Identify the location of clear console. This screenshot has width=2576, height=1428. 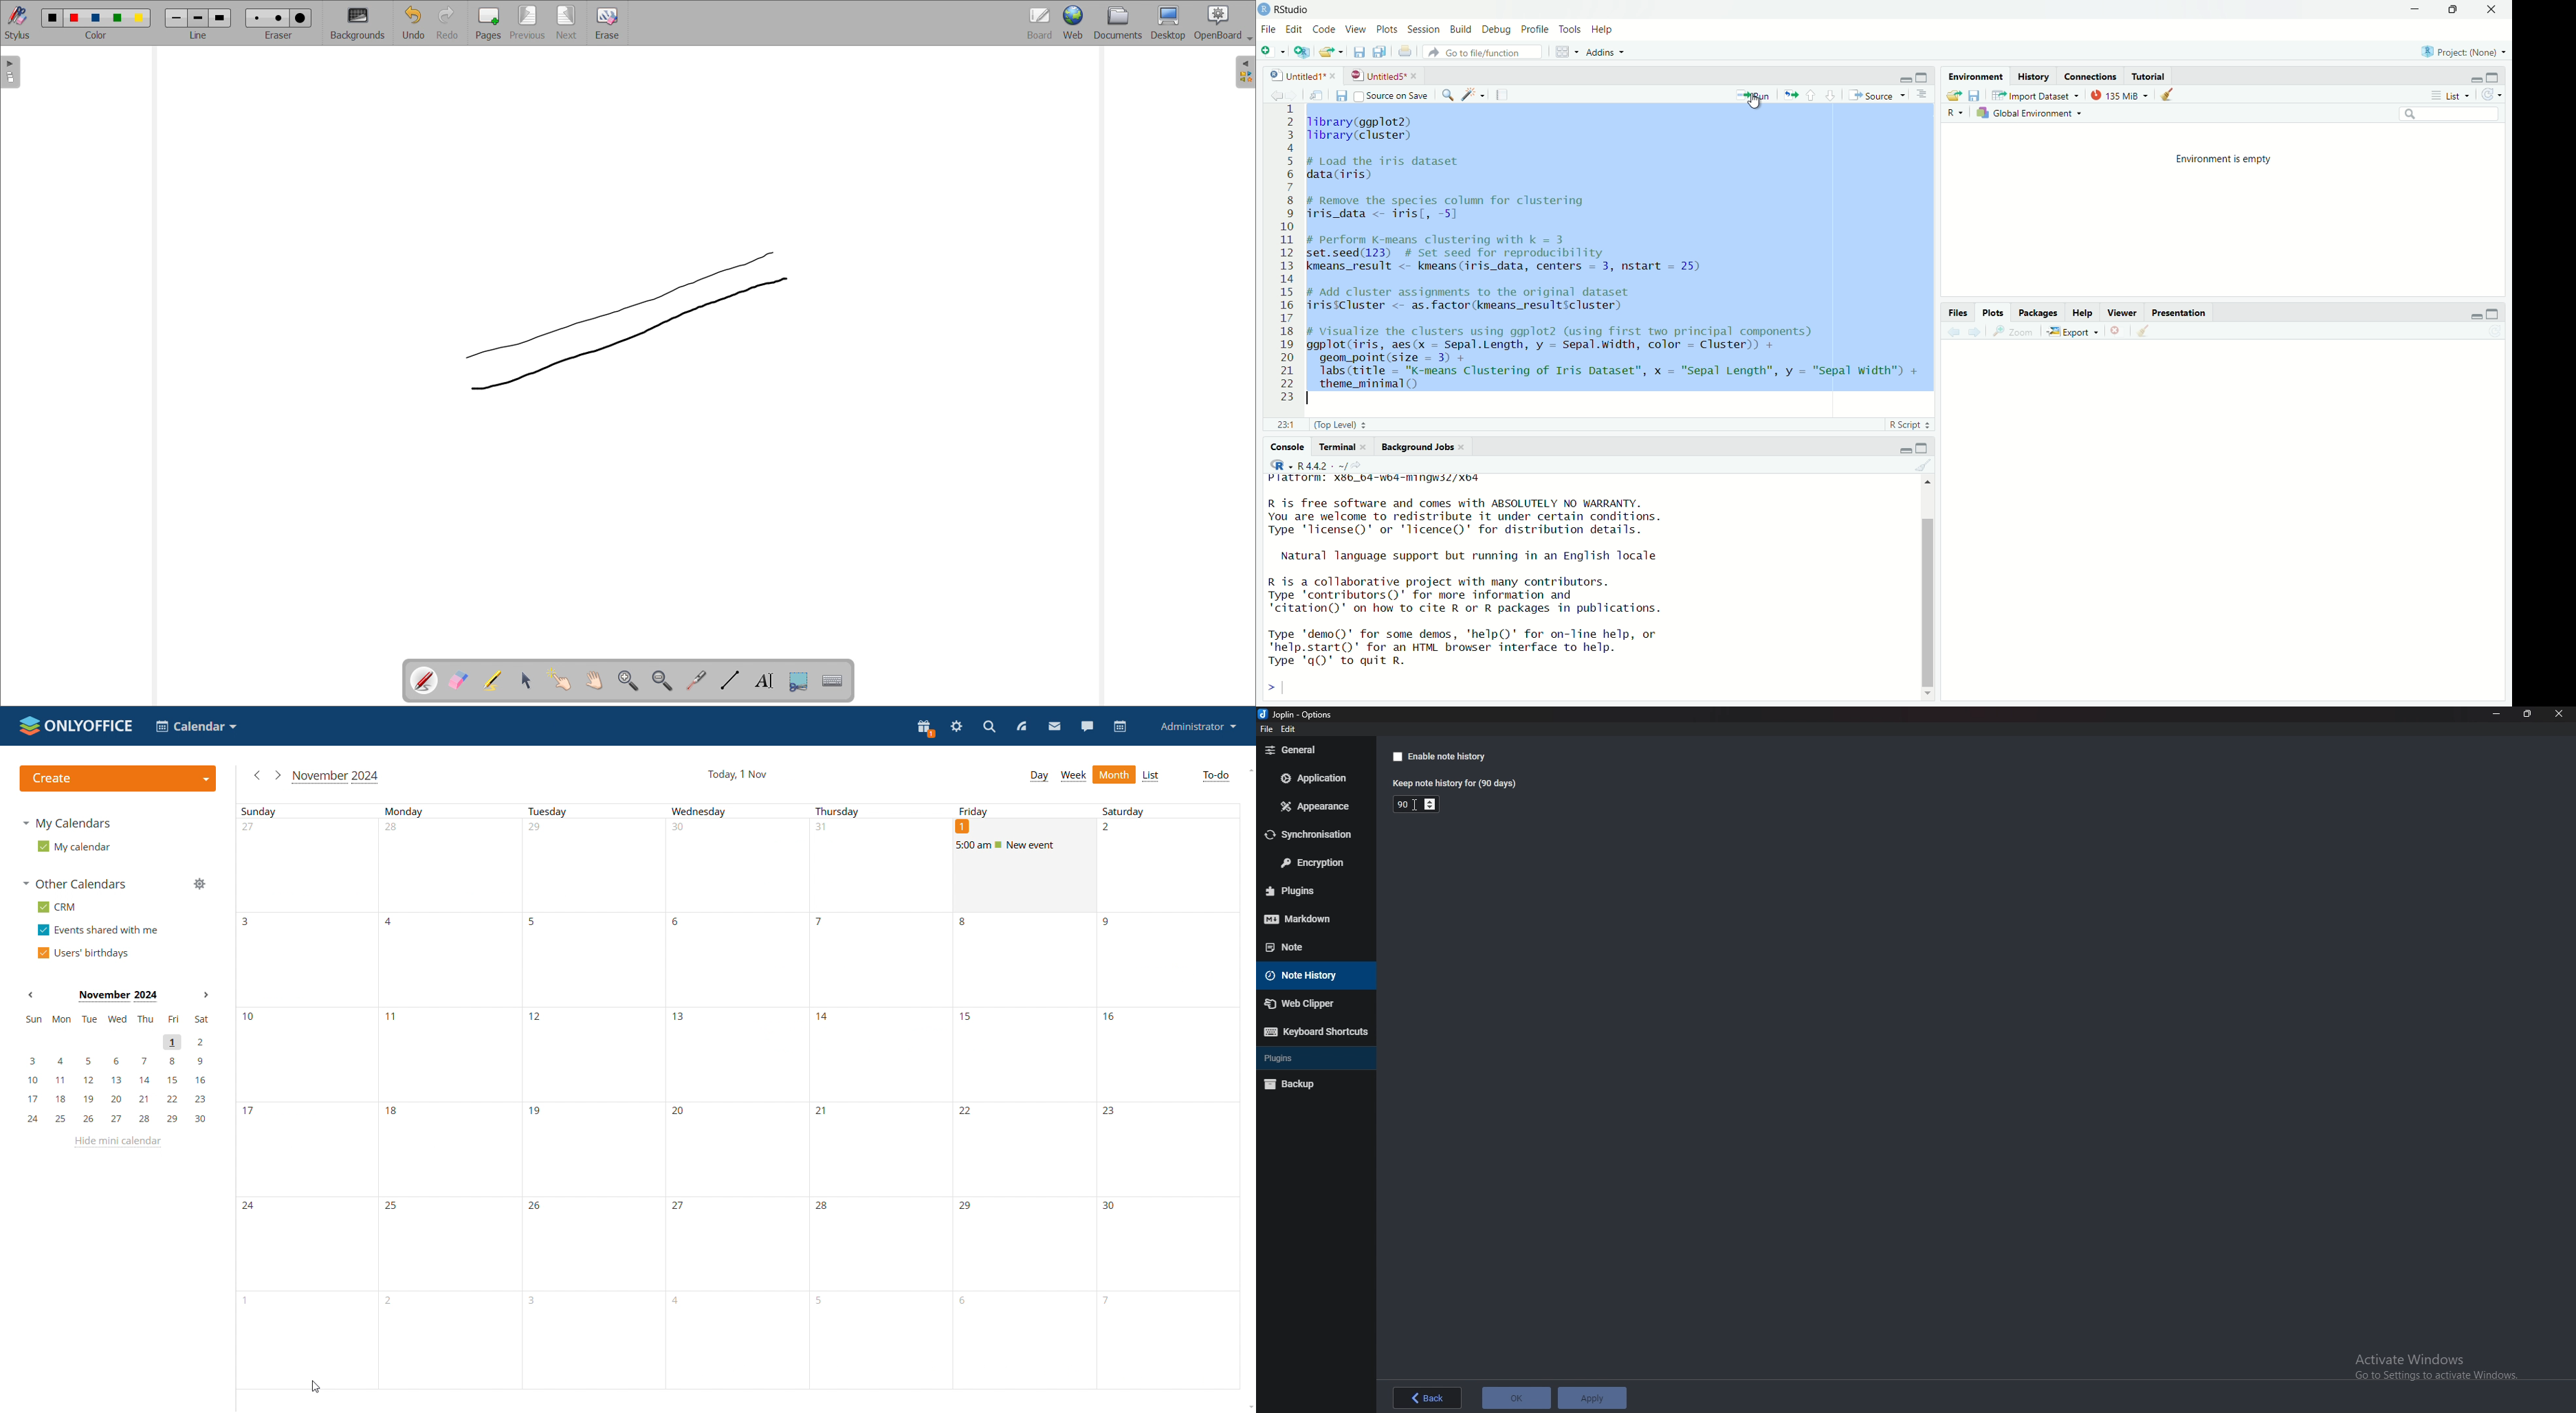
(1922, 466).